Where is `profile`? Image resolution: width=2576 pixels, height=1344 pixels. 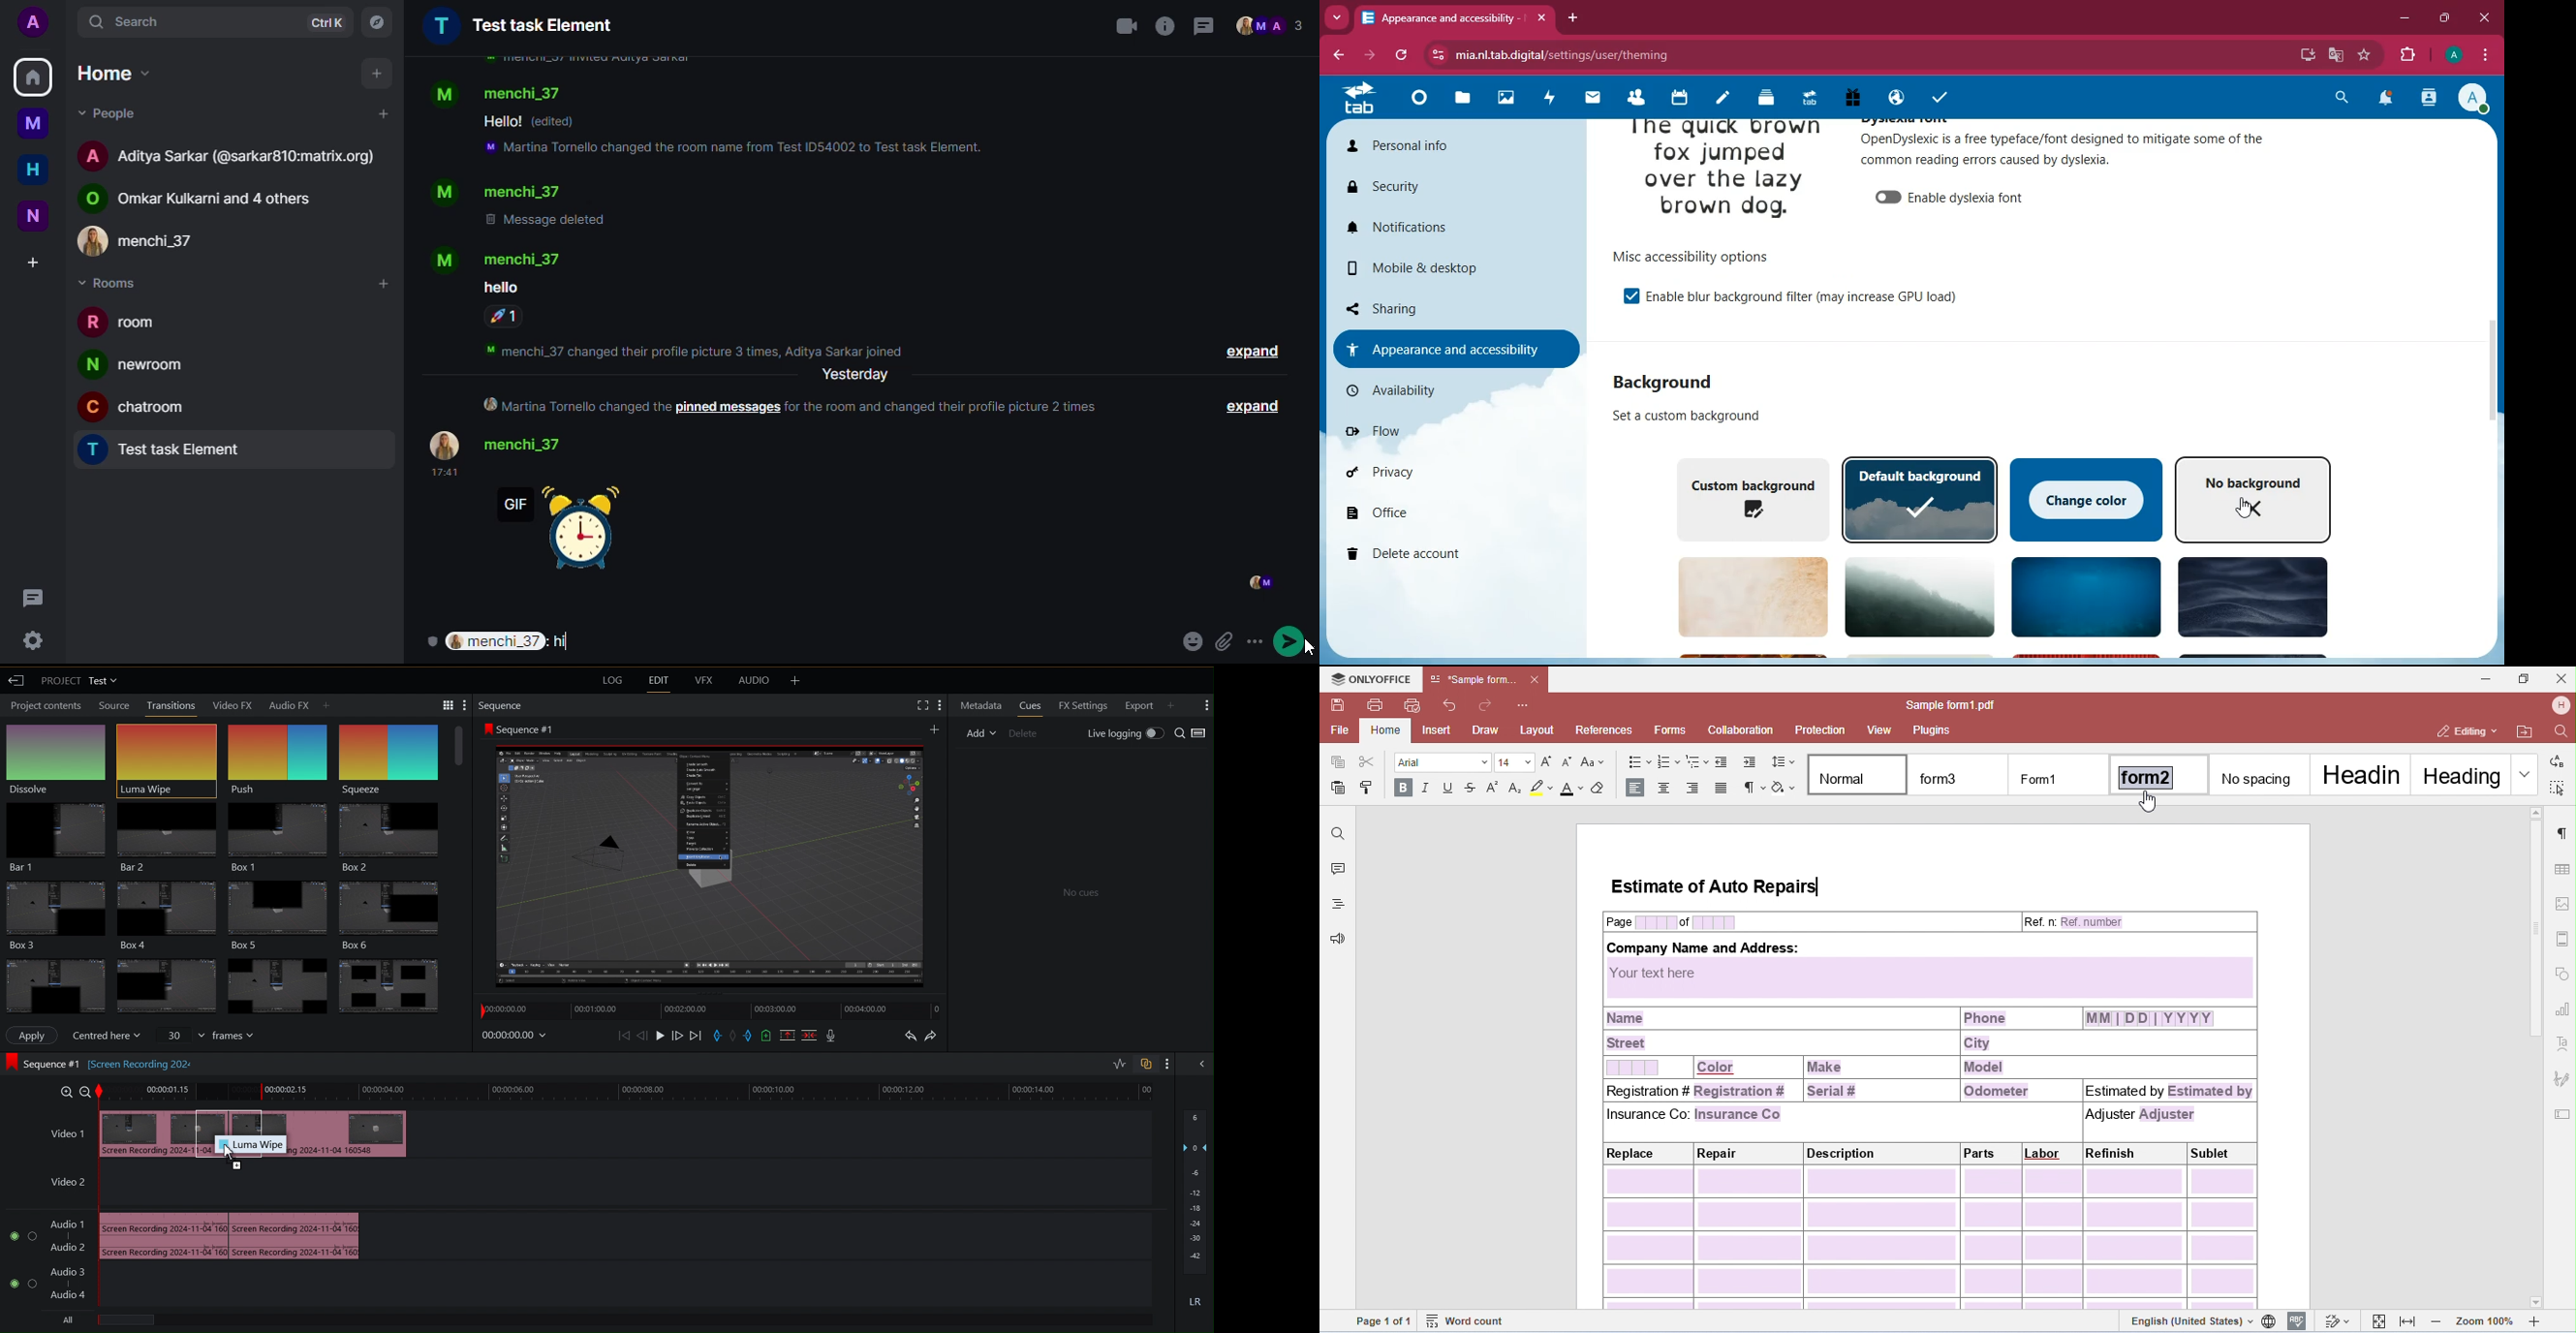
profile is located at coordinates (33, 23).